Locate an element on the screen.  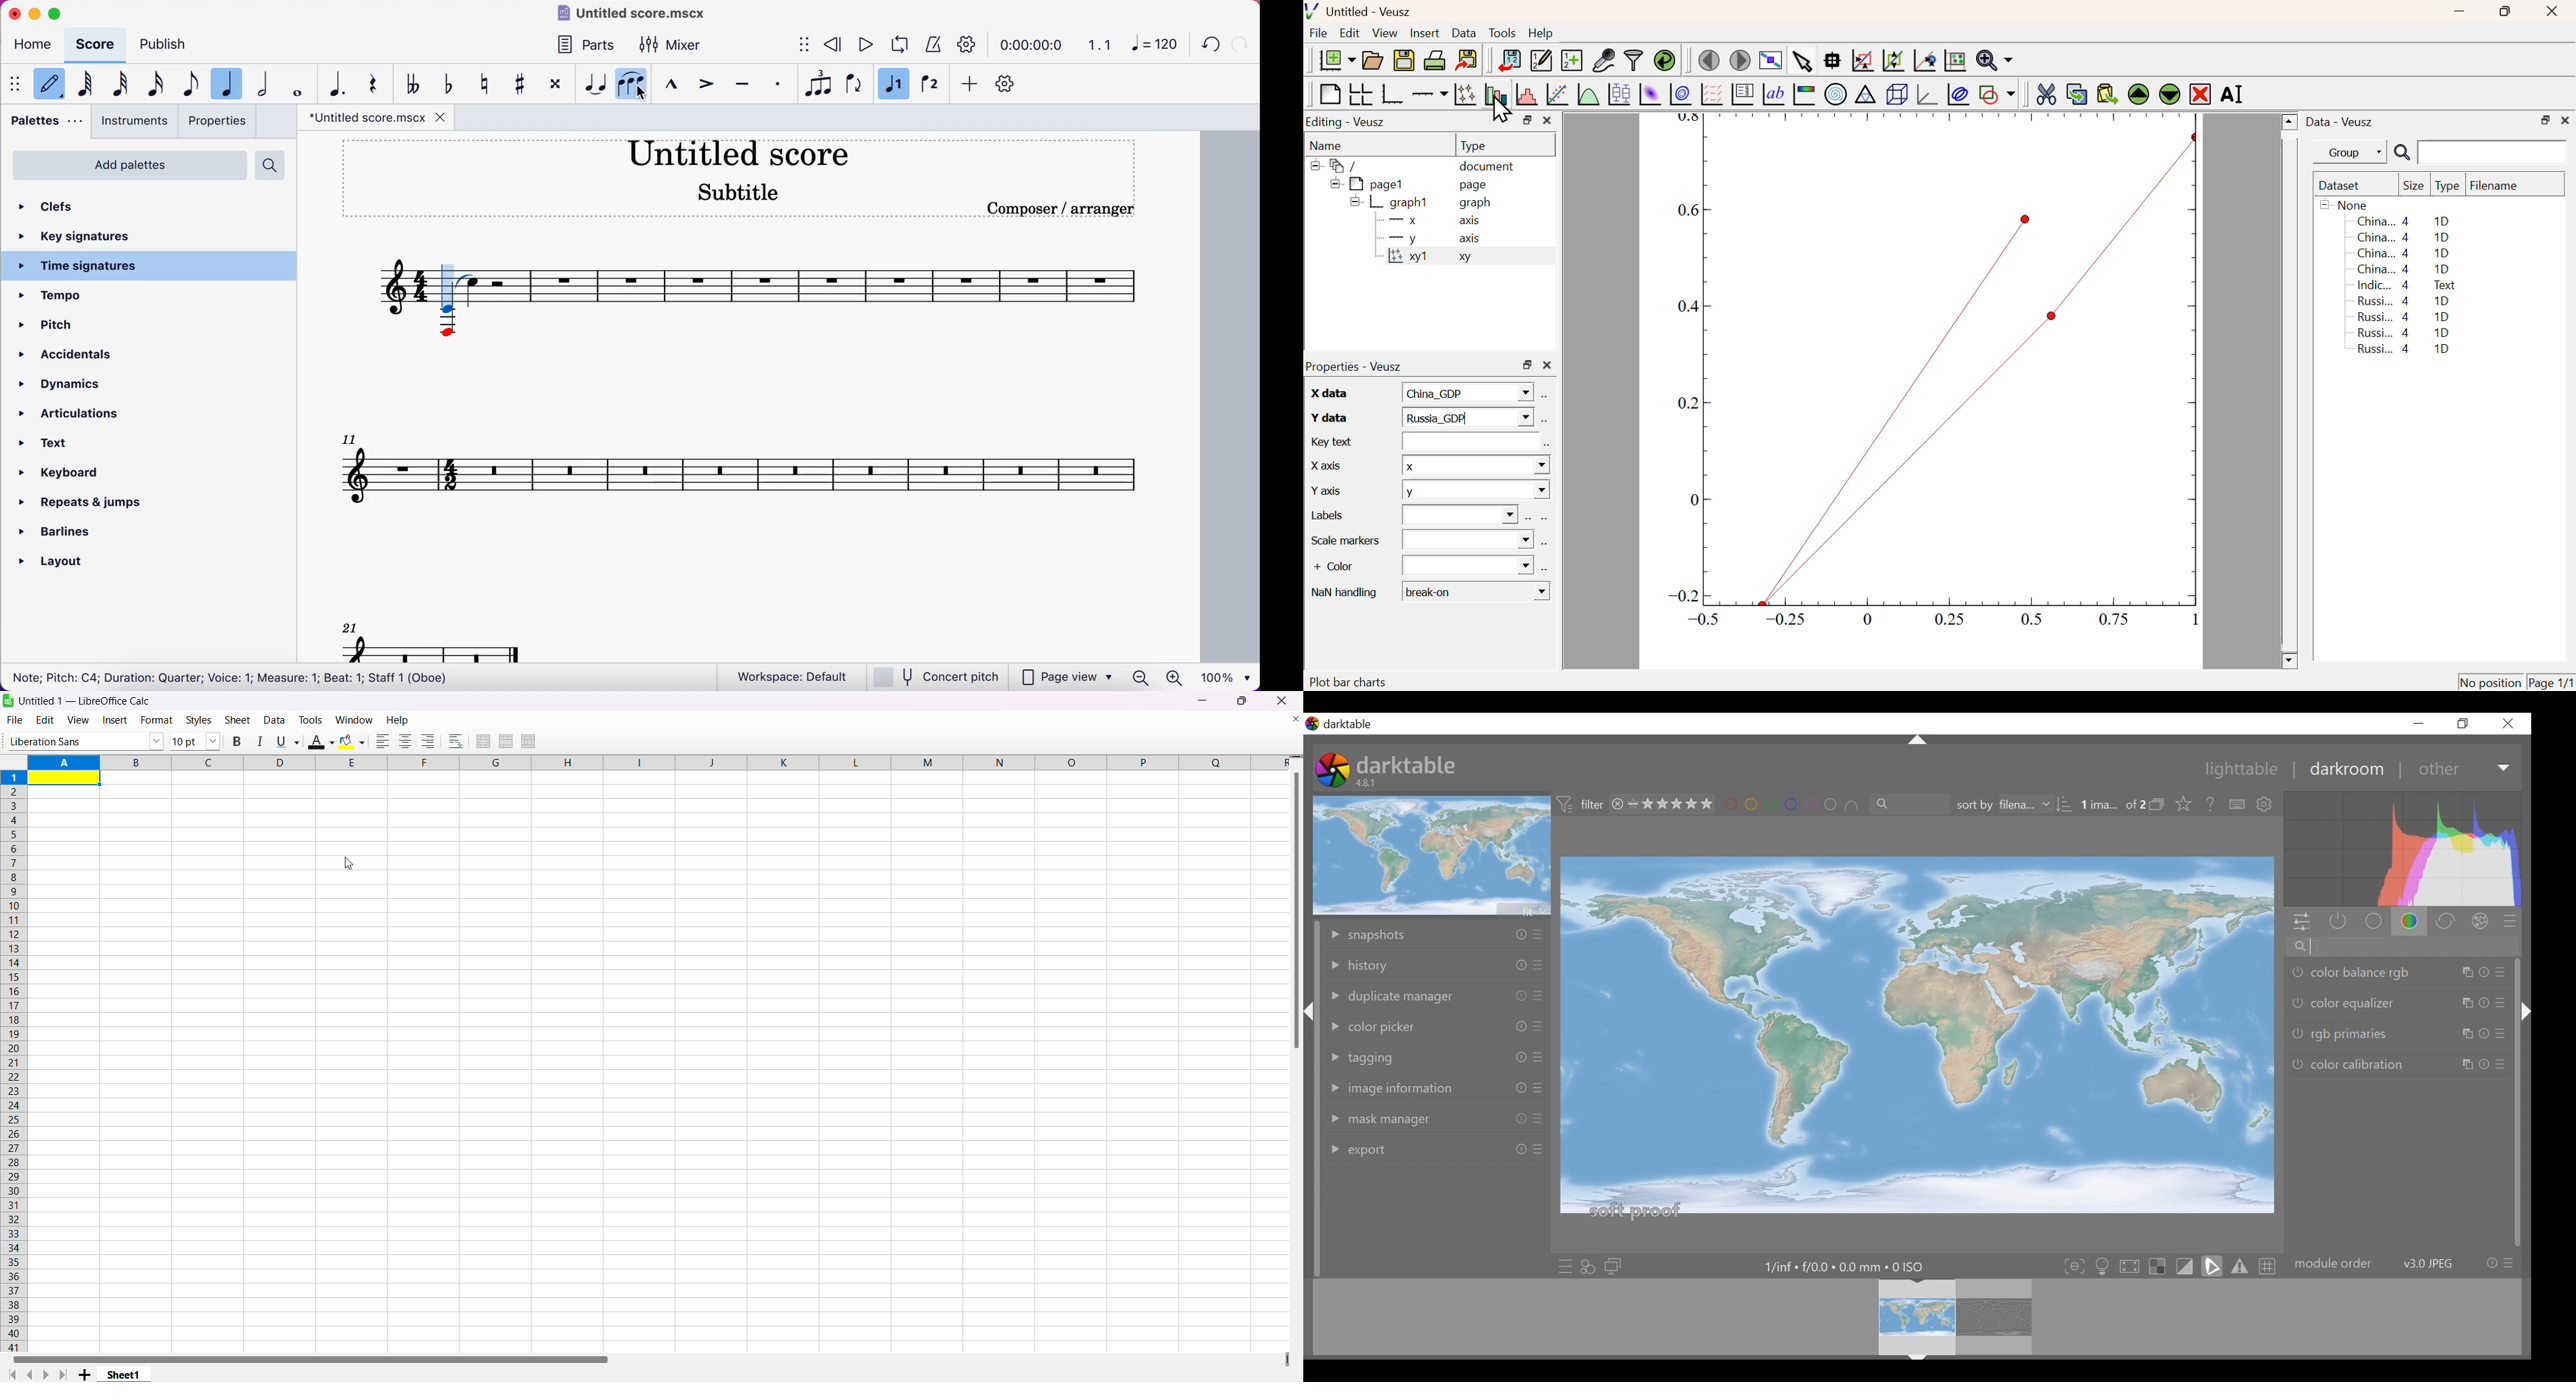
X is located at coordinates (1475, 464).